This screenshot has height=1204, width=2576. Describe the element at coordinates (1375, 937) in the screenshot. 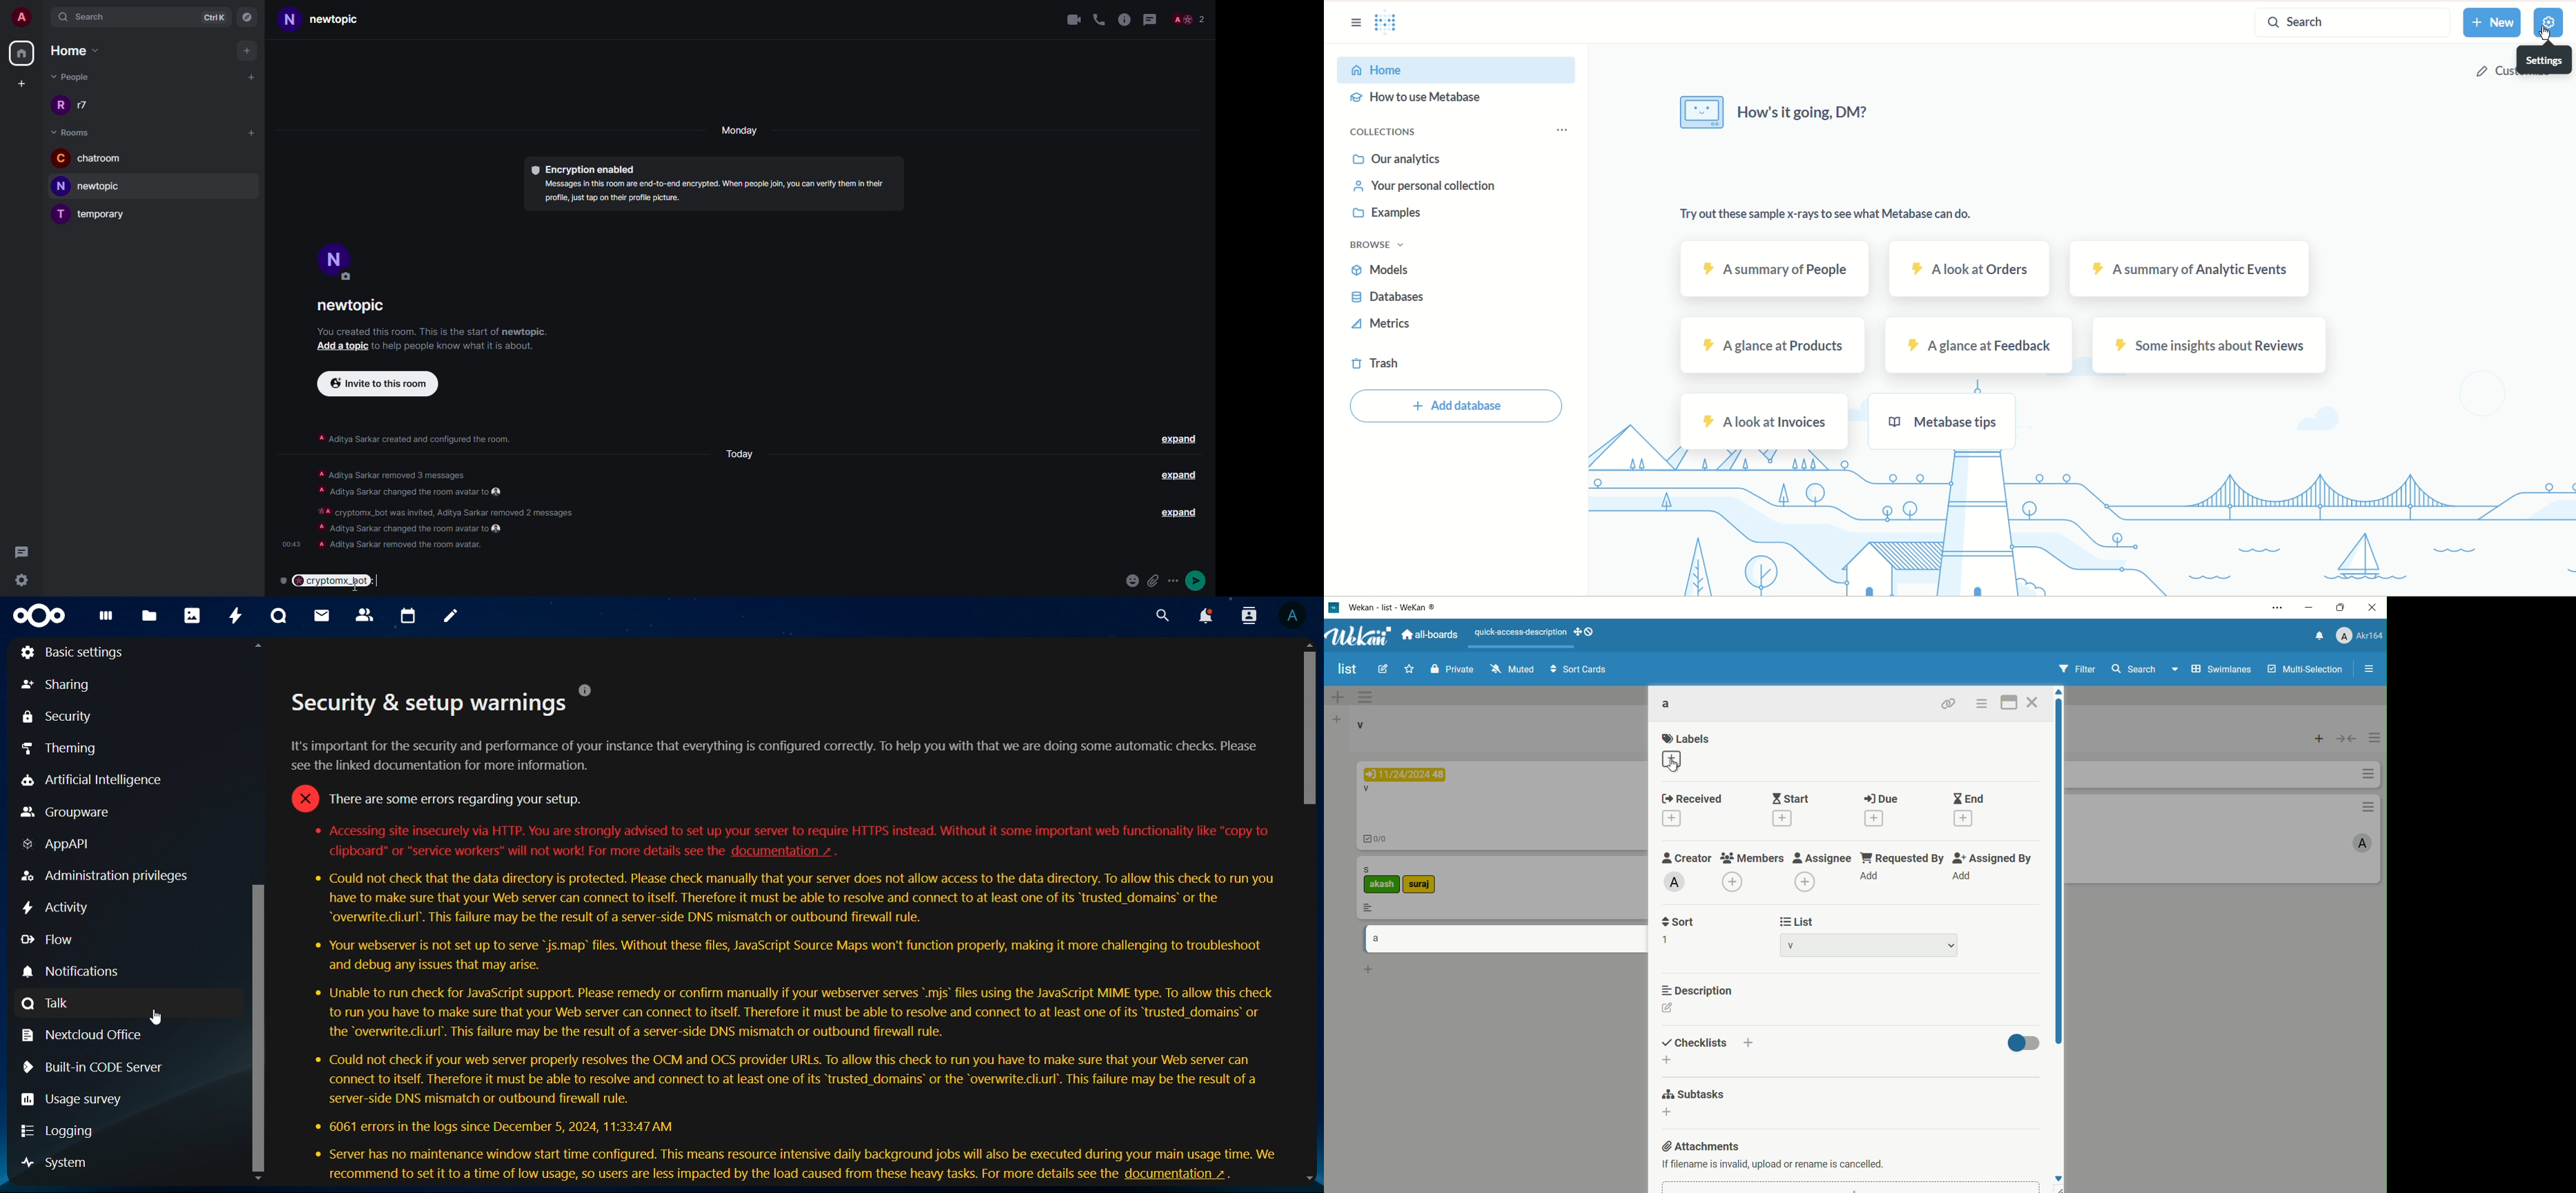

I see `a` at that location.